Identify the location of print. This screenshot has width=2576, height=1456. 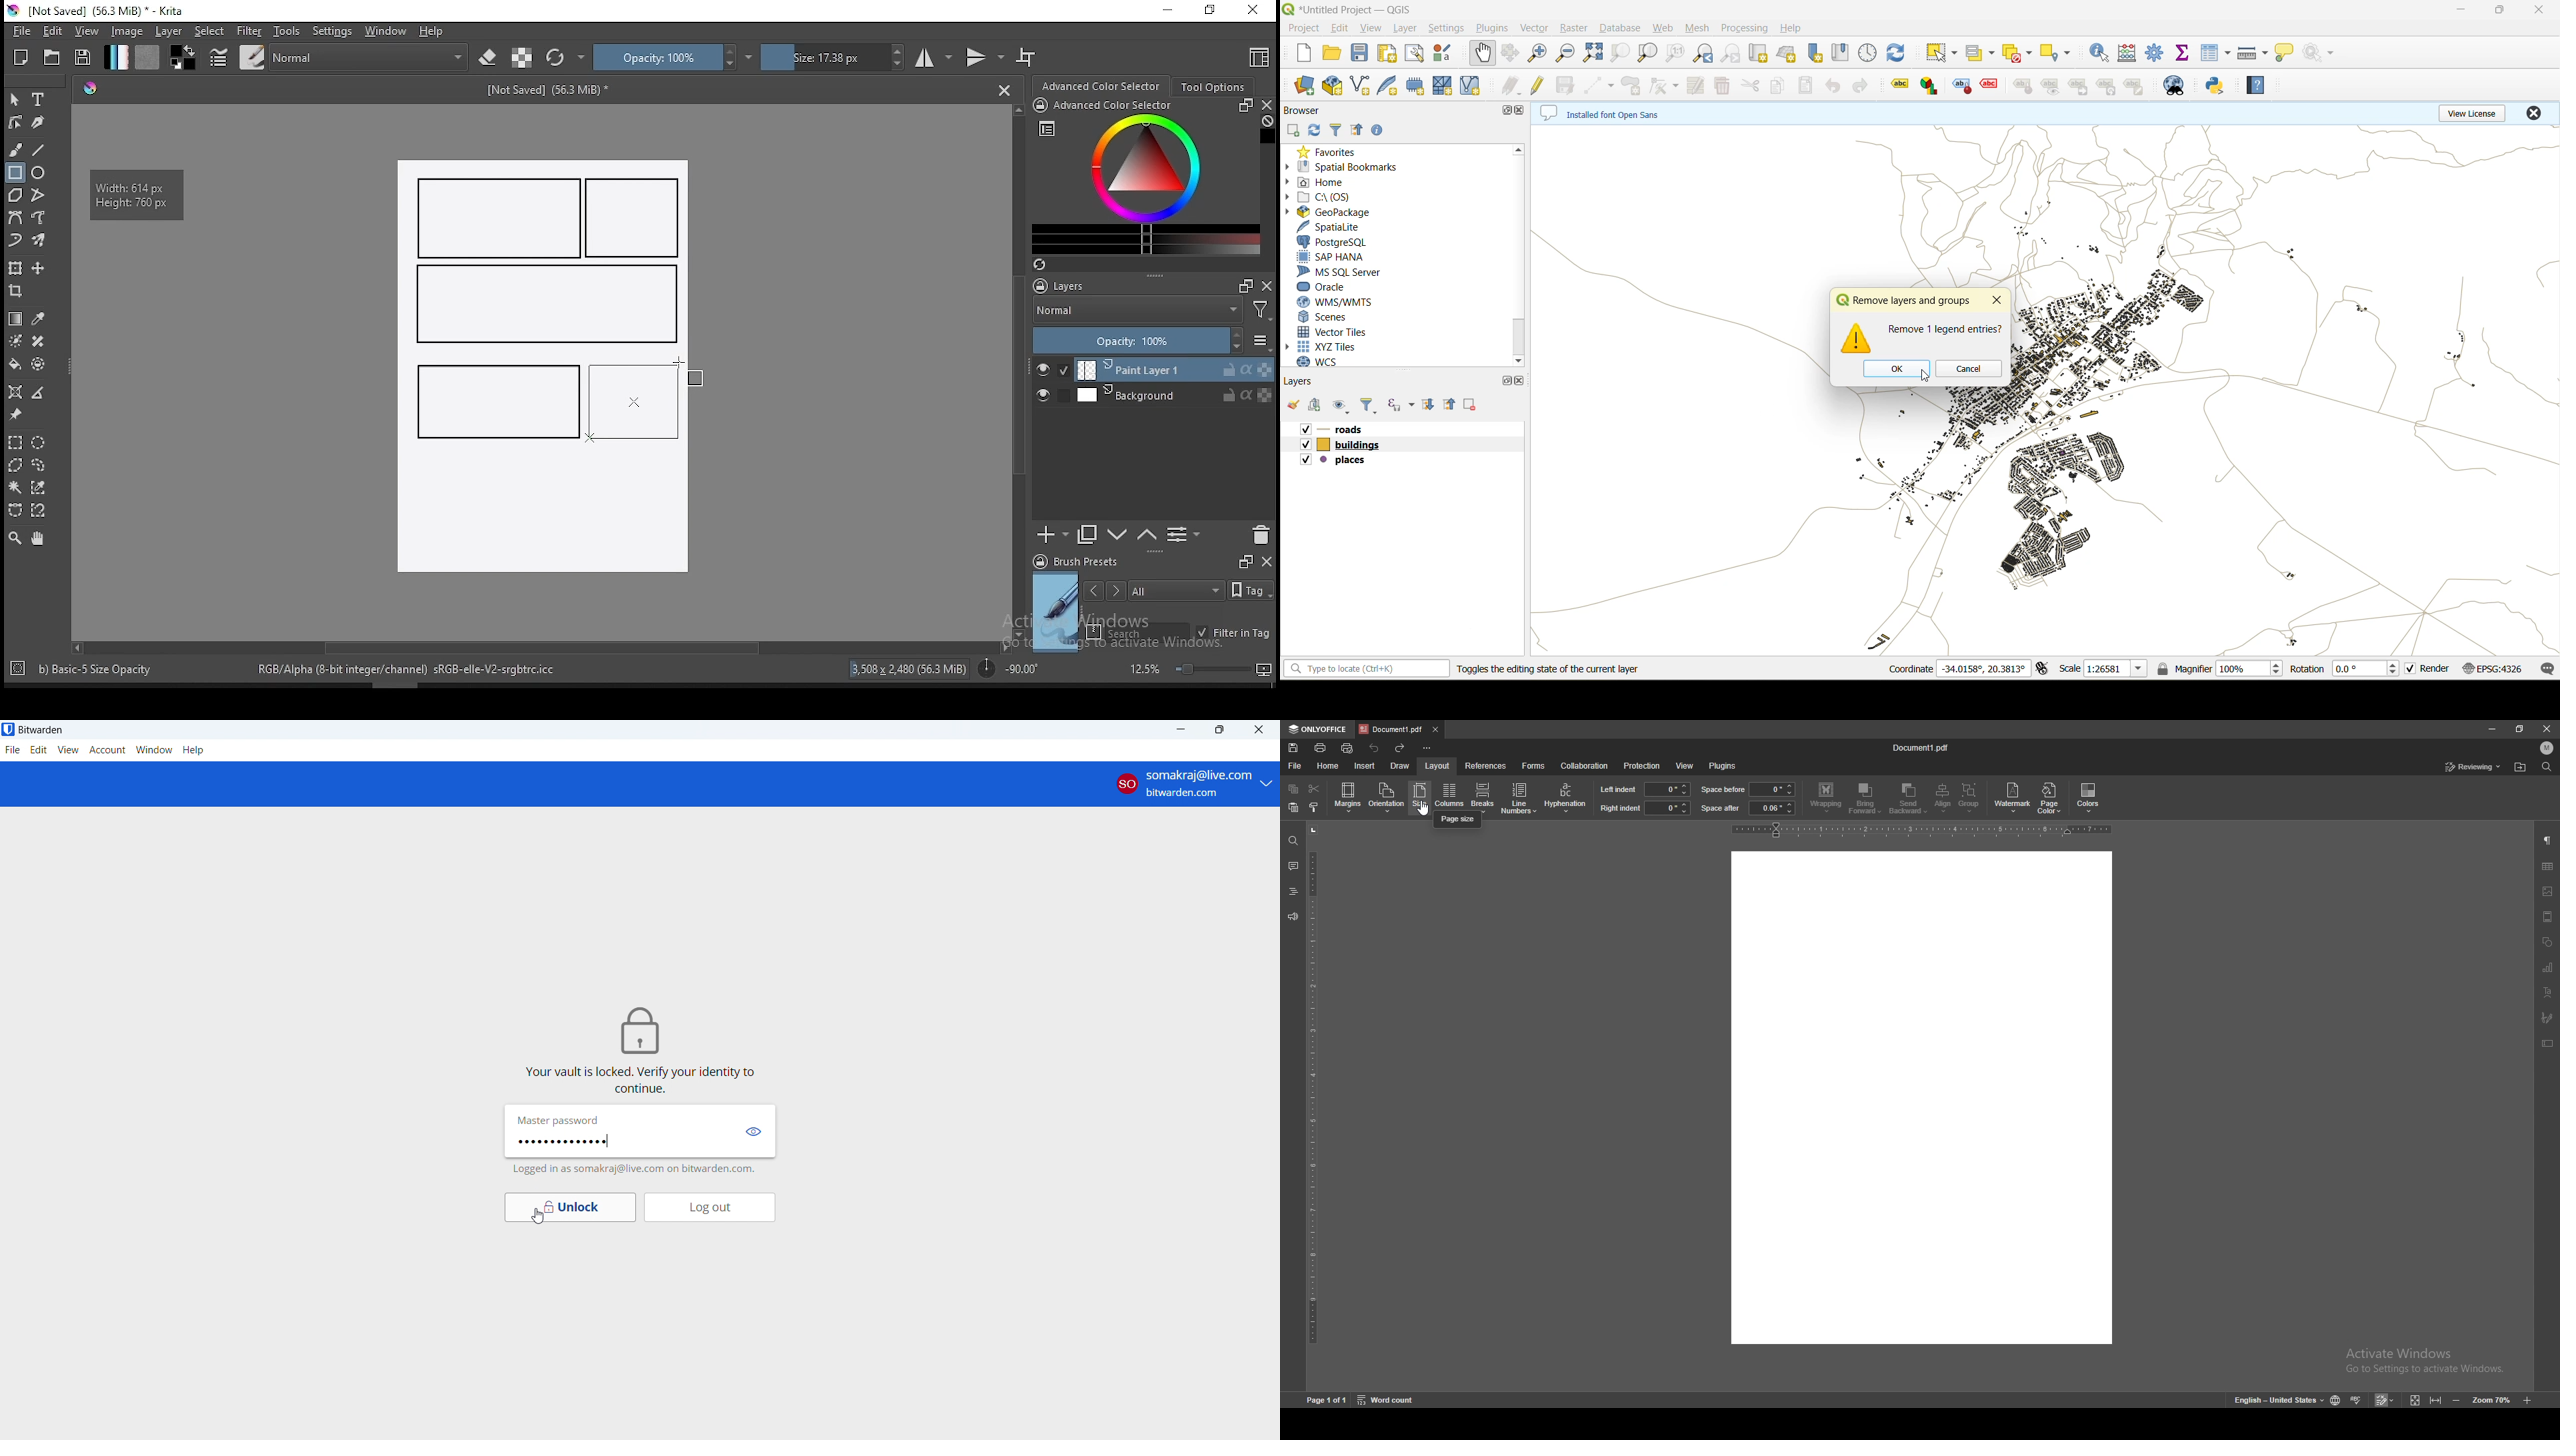
(1321, 748).